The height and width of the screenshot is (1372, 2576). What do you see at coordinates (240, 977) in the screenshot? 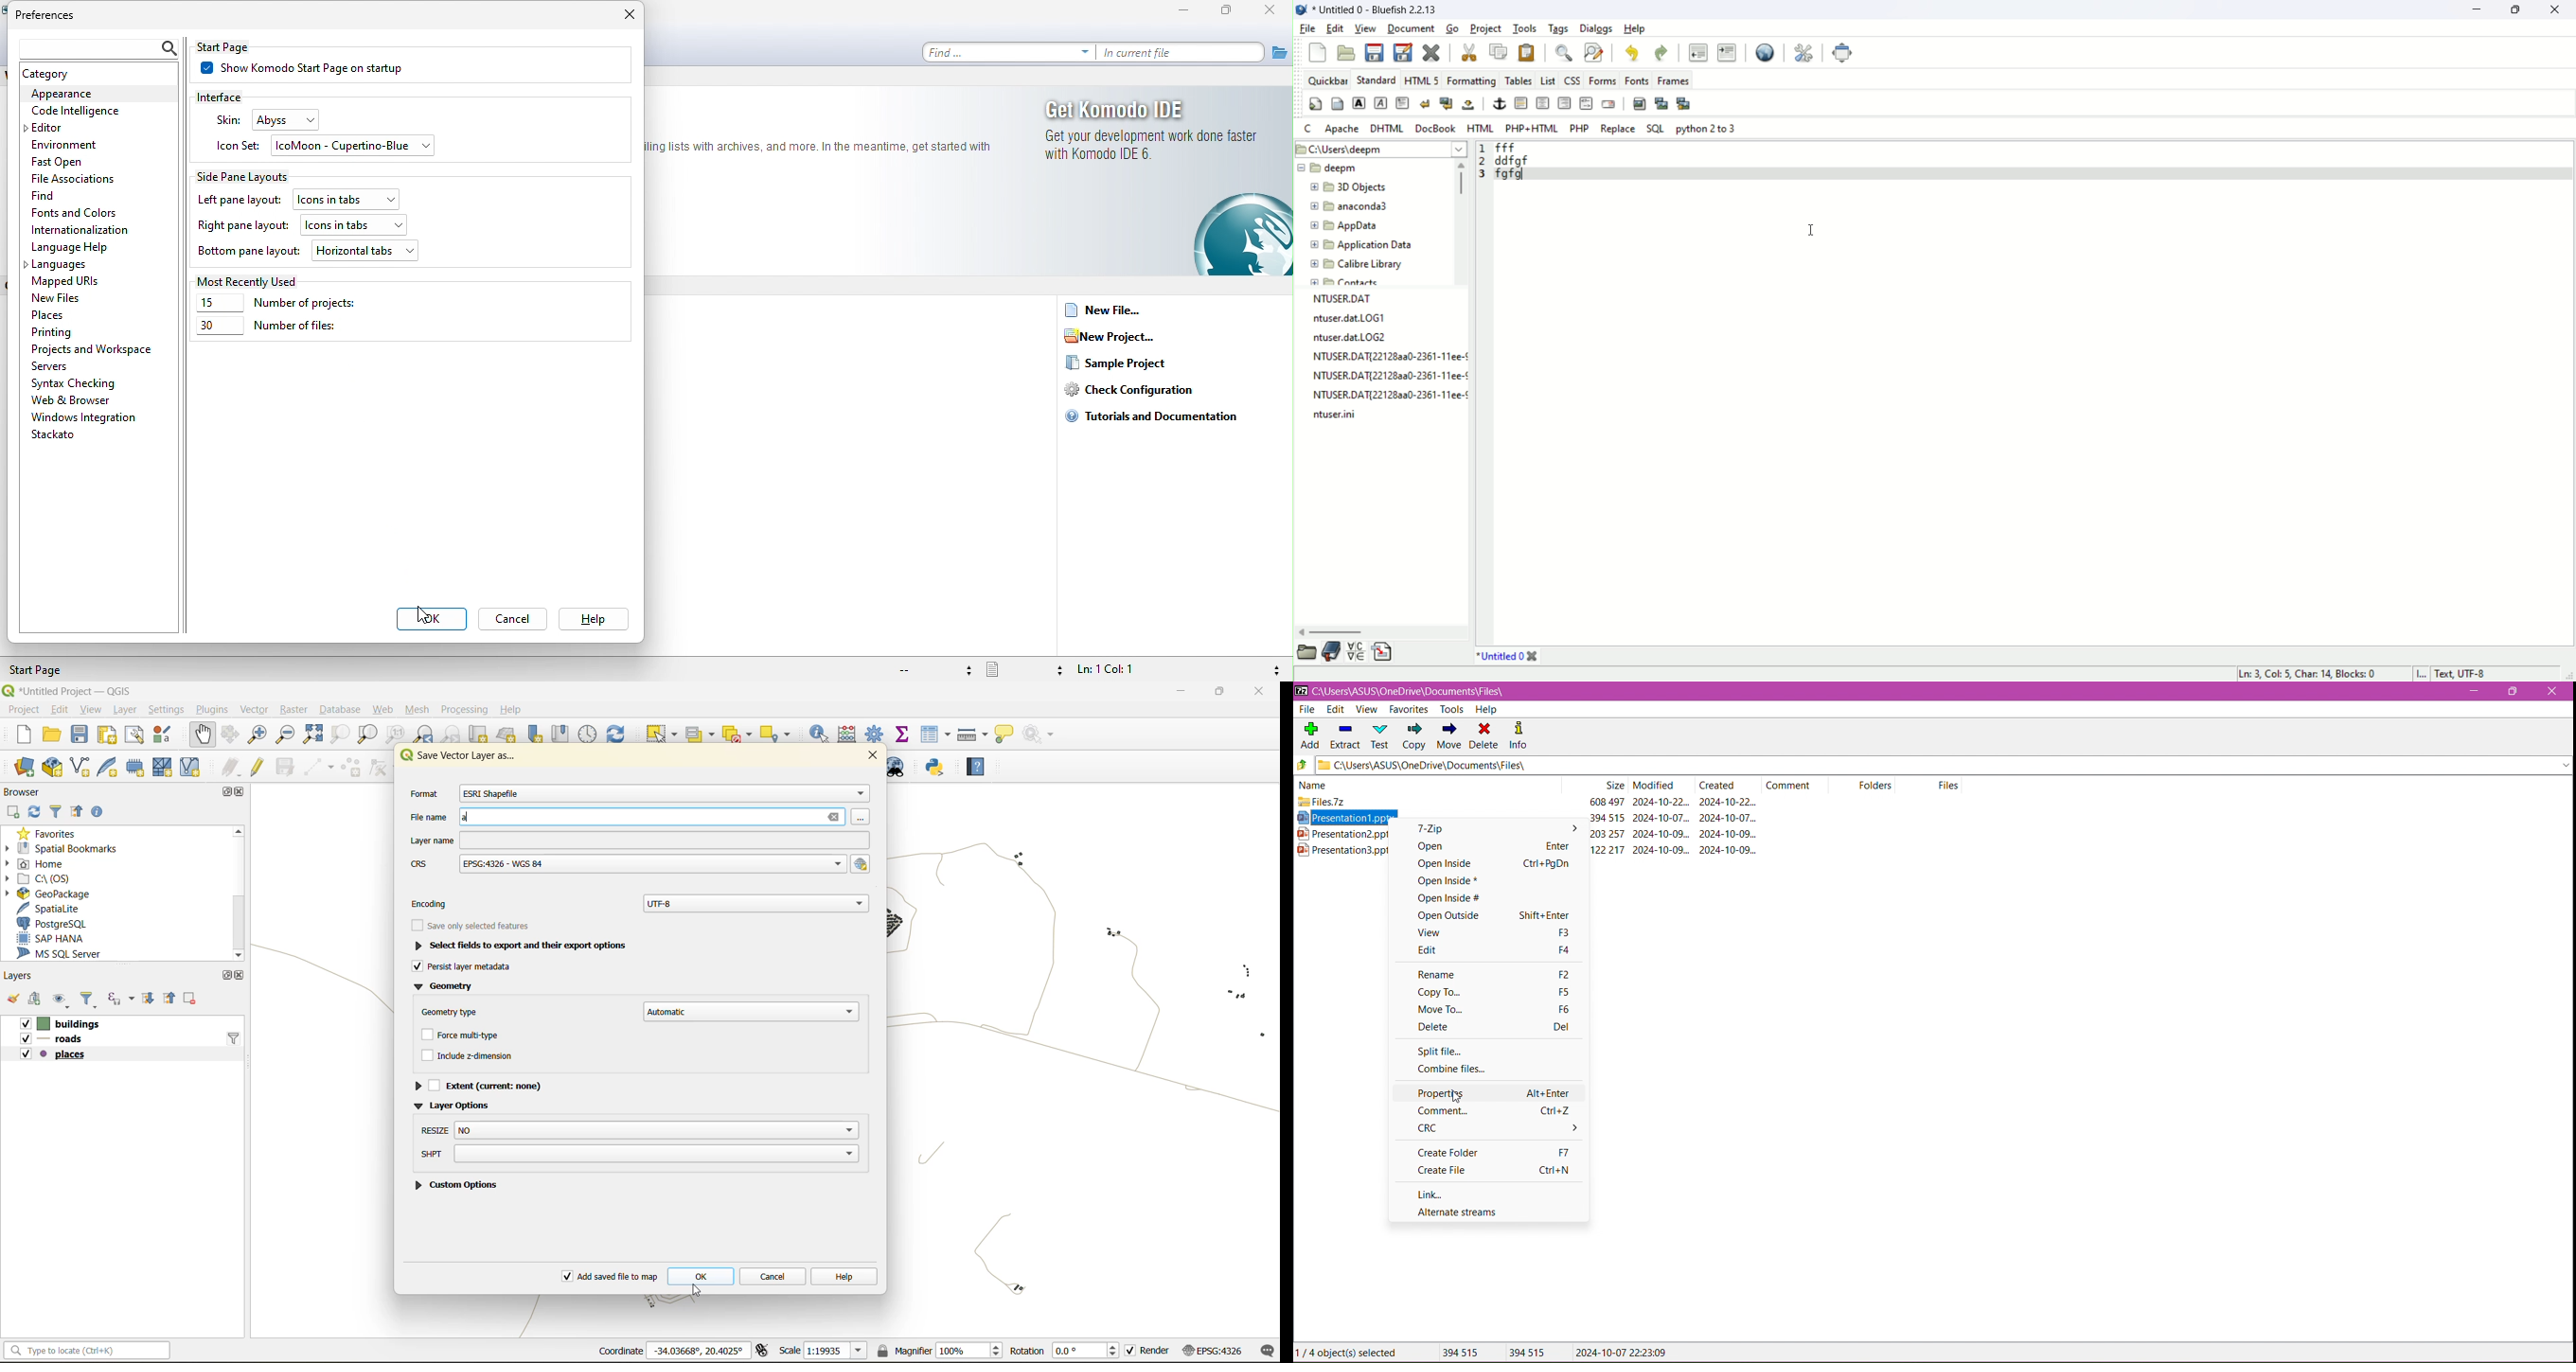
I see `close` at bounding box center [240, 977].